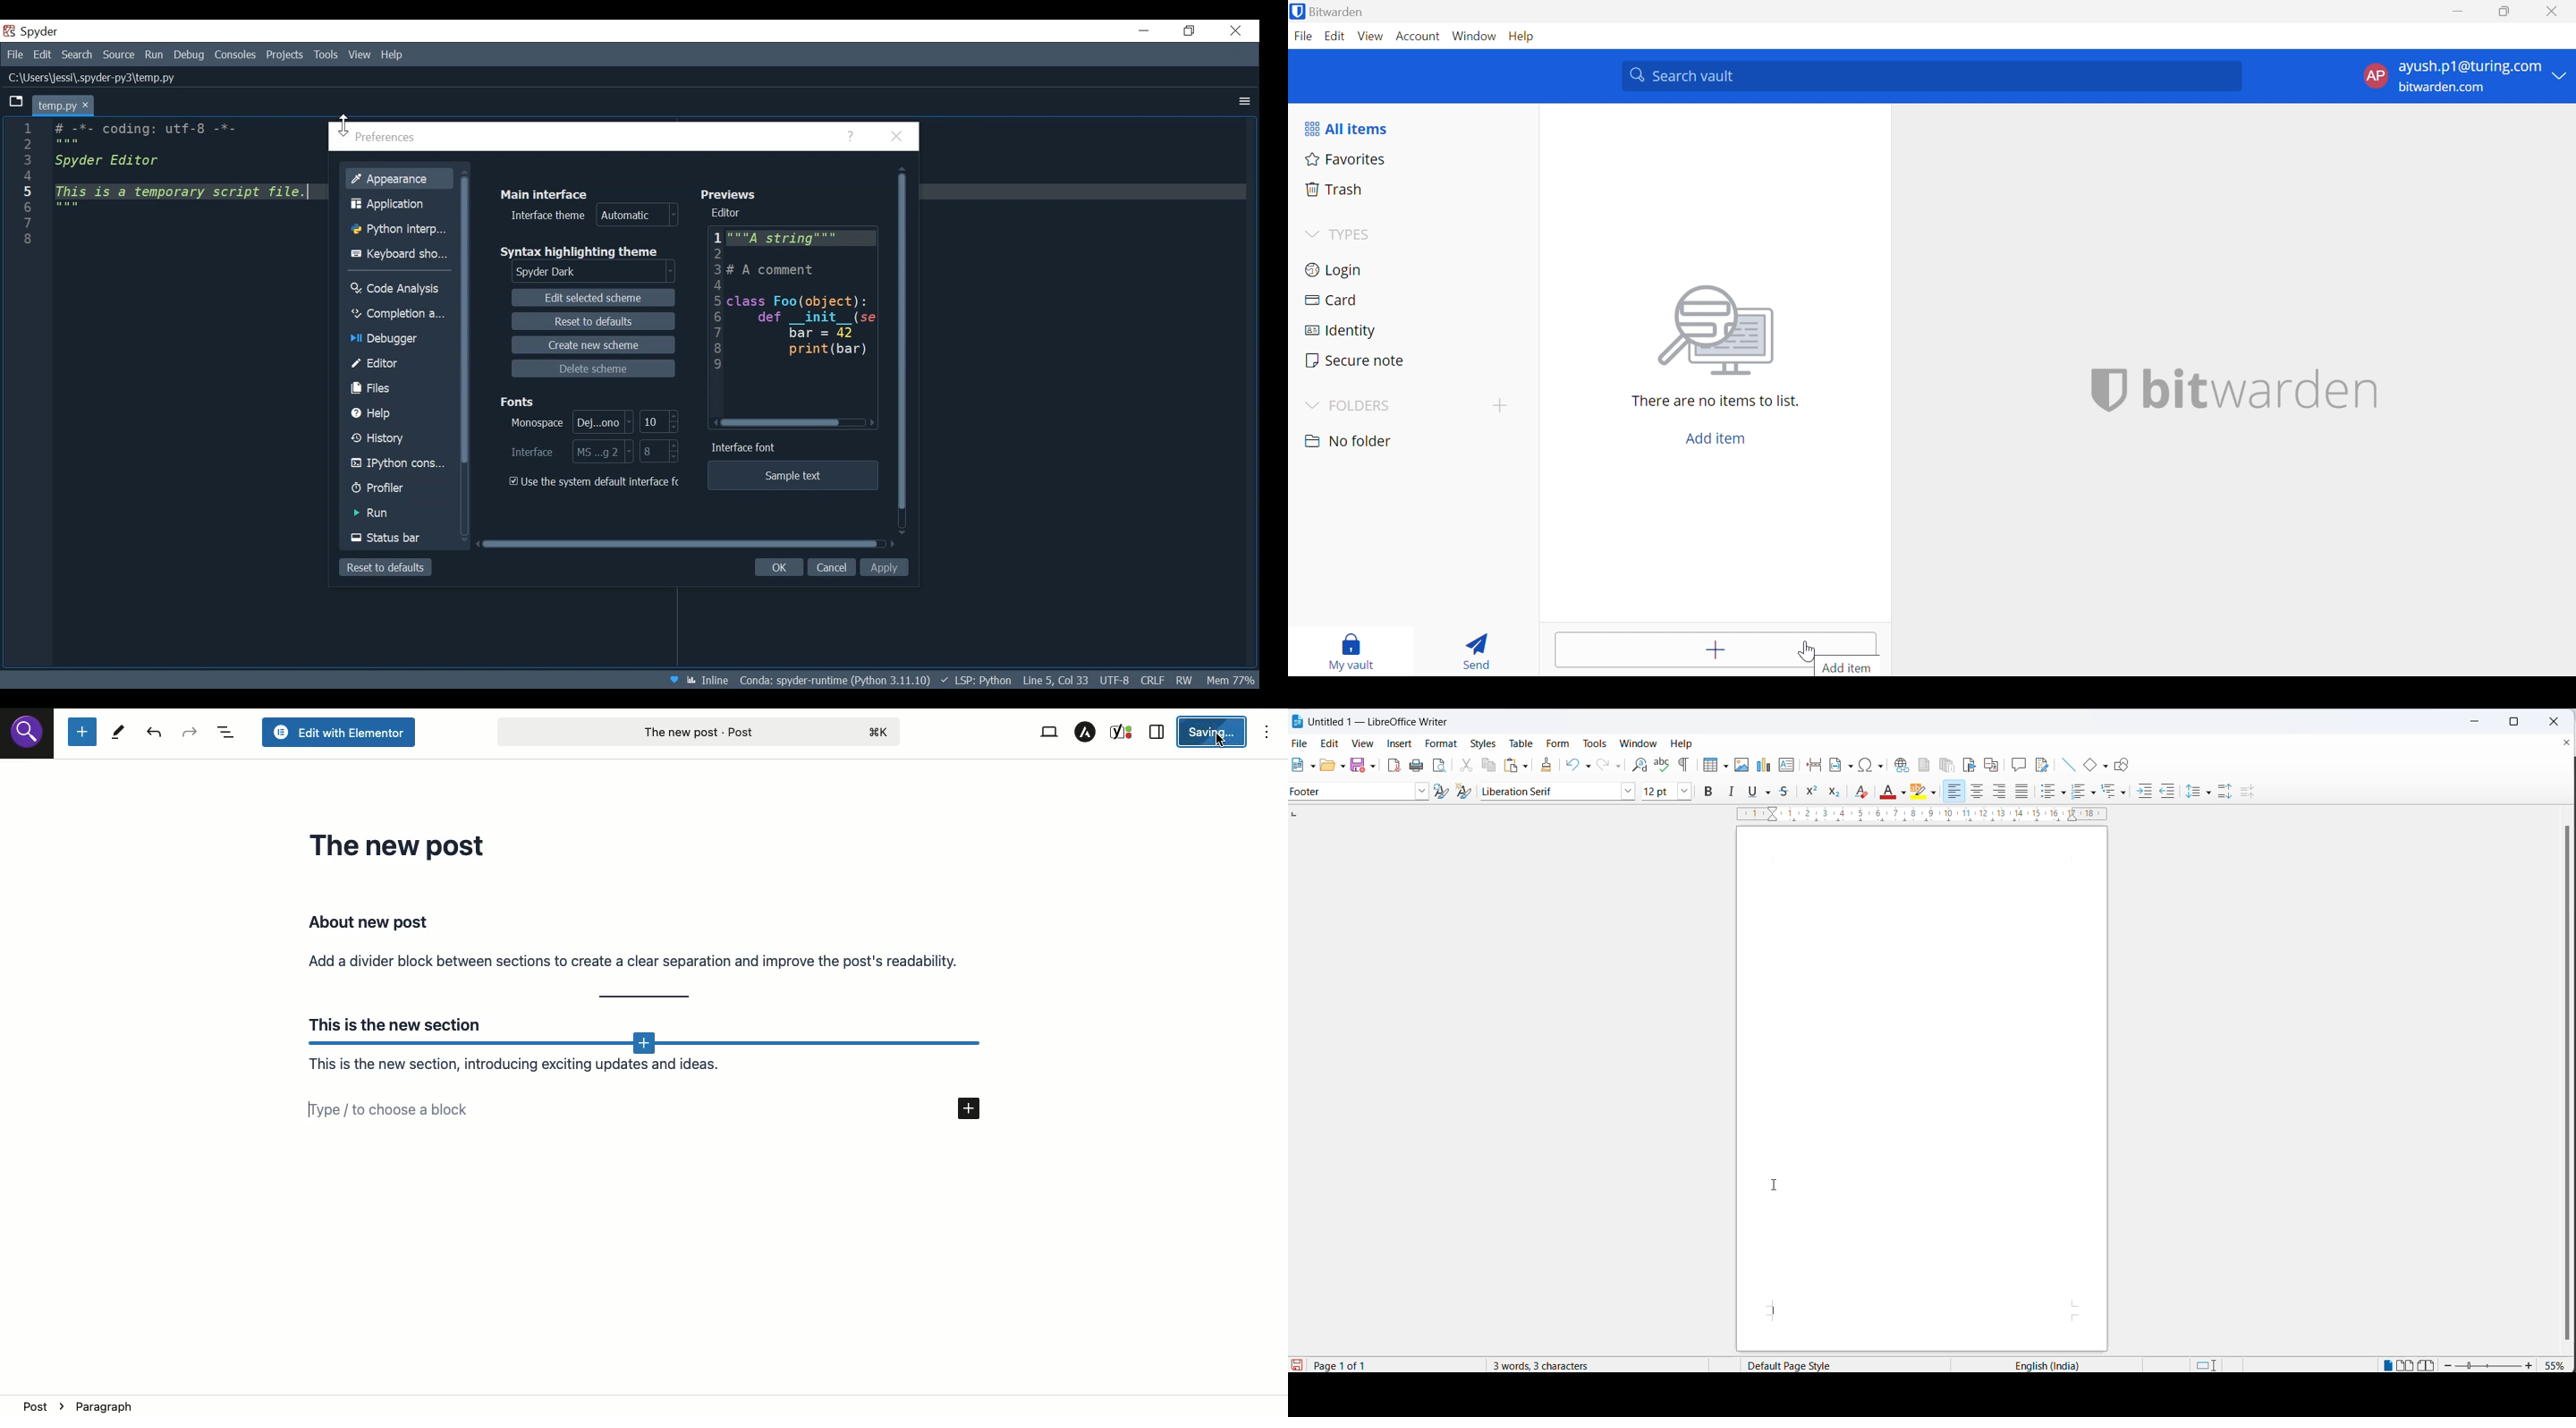 Image resolution: width=2576 pixels, height=1428 pixels. What do you see at coordinates (1526, 767) in the screenshot?
I see `paste options ` at bounding box center [1526, 767].